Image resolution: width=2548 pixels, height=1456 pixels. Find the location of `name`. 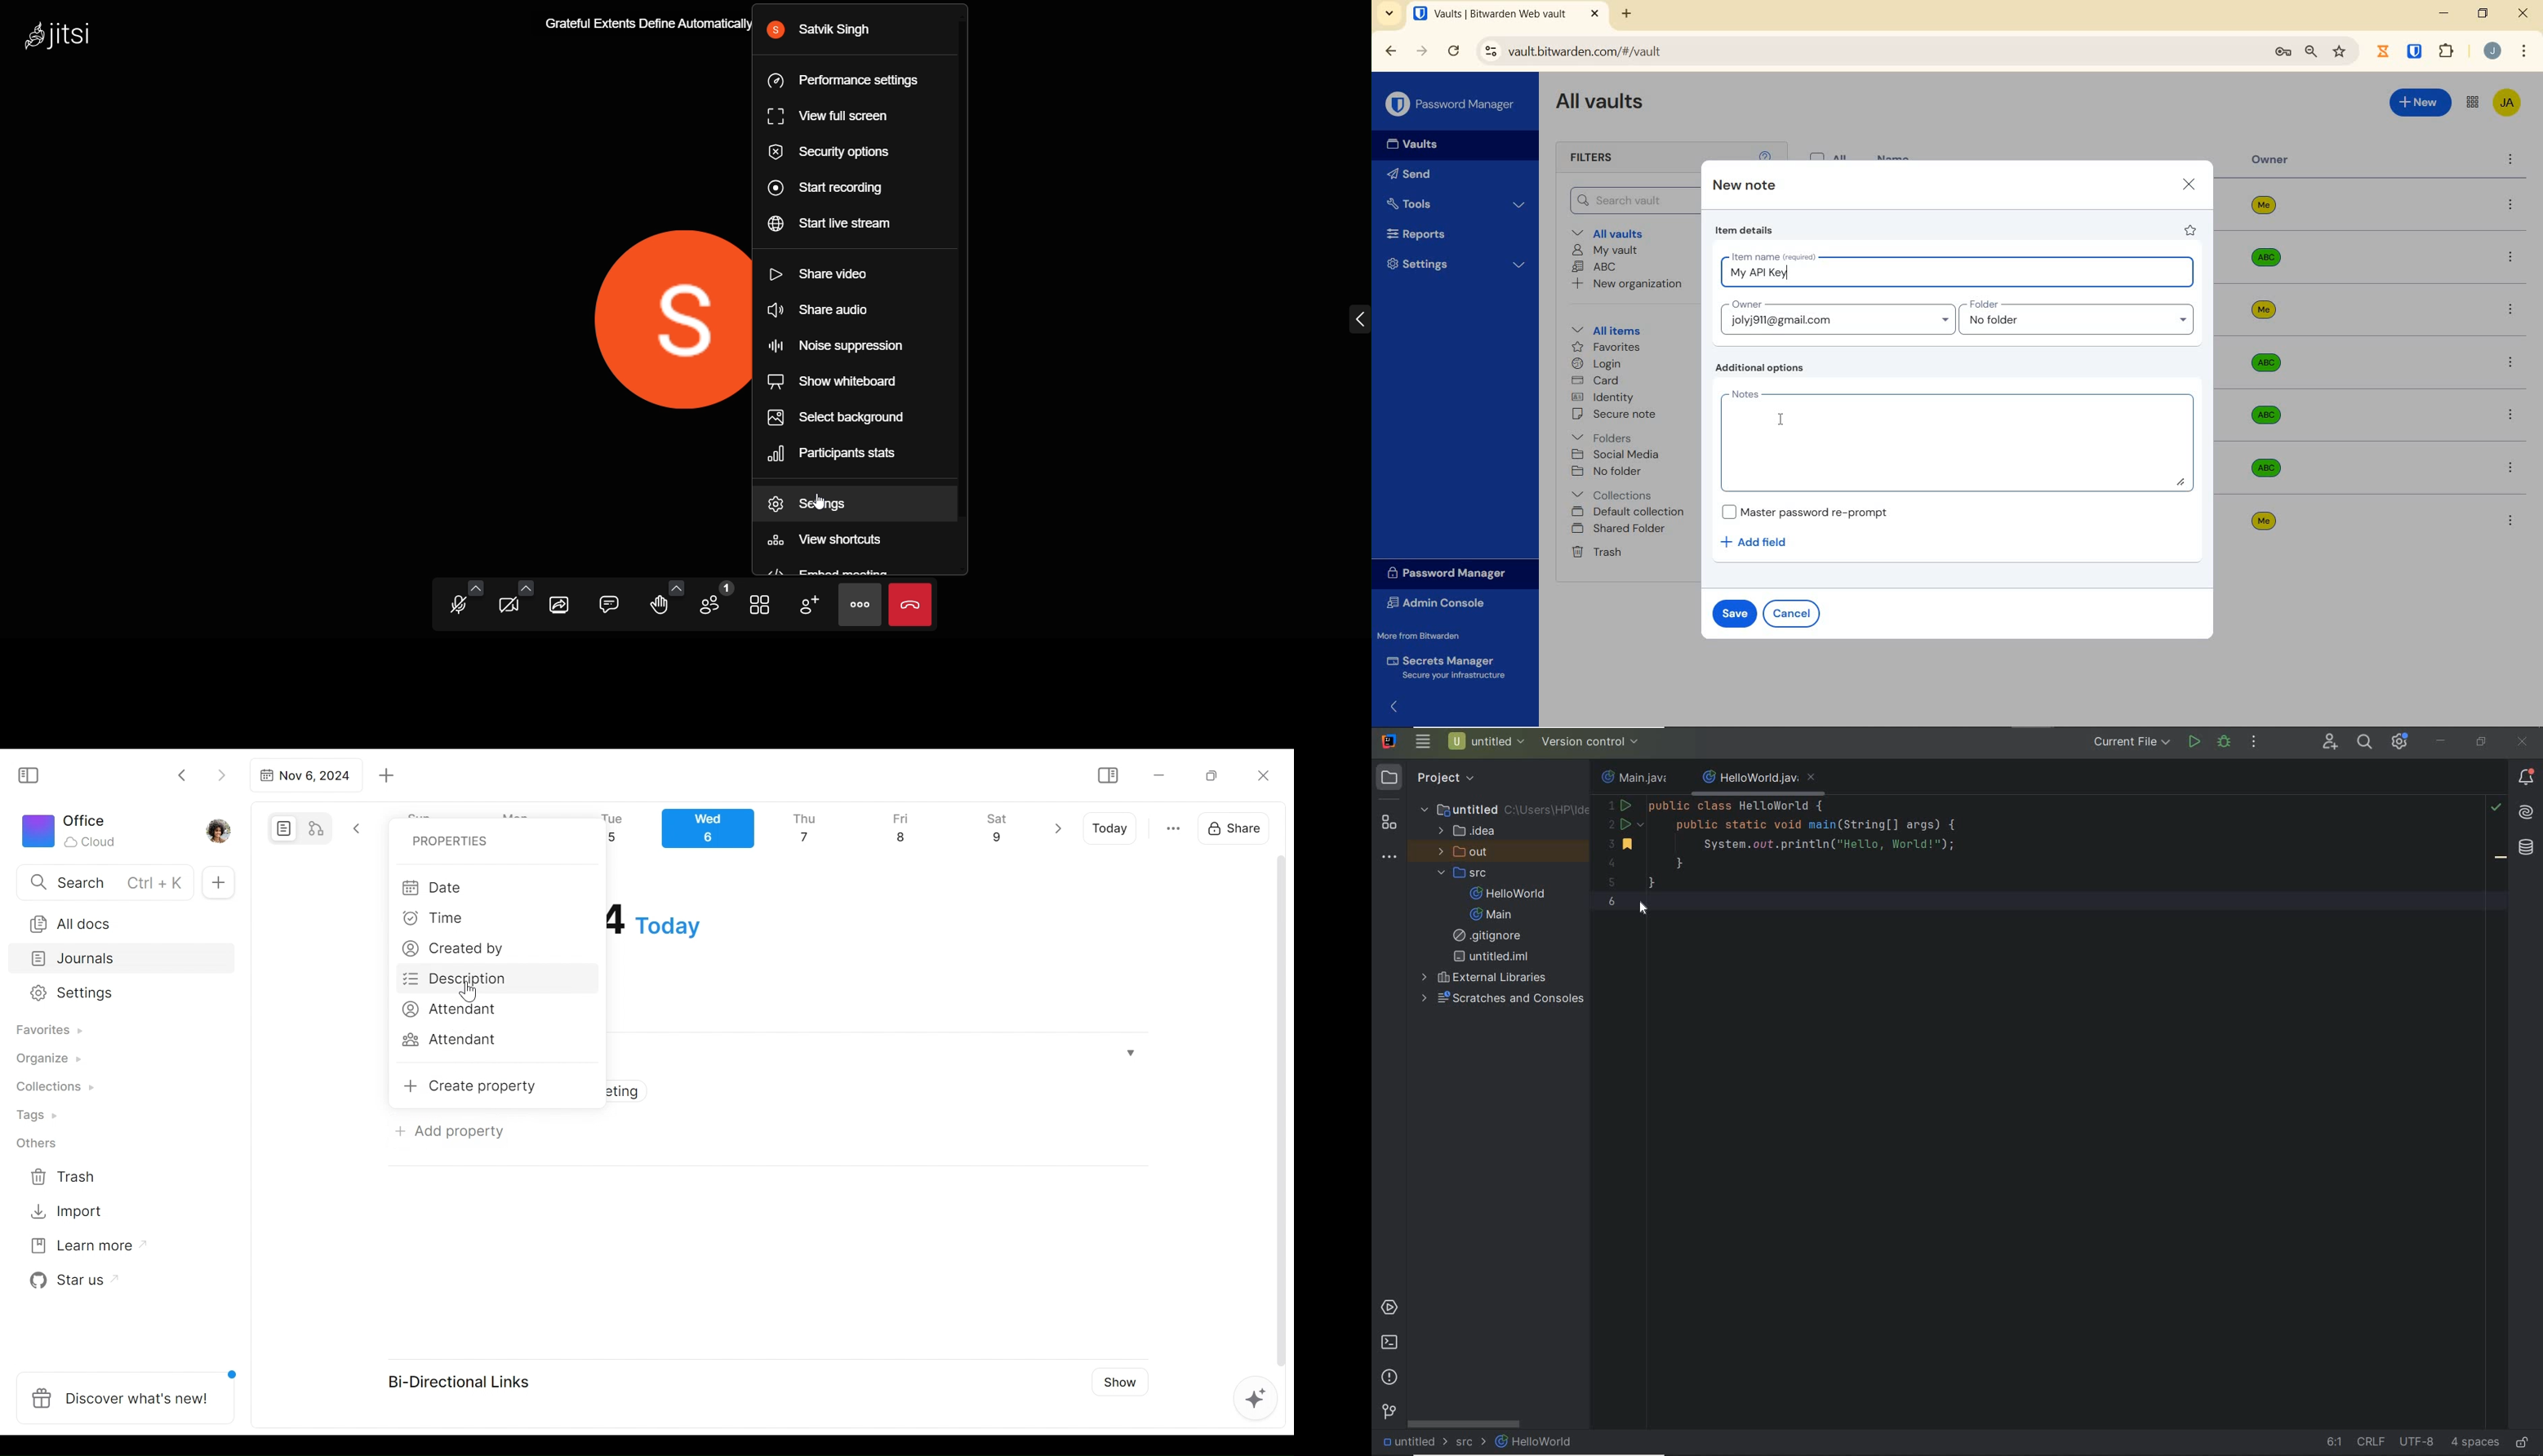

name is located at coordinates (1895, 156).